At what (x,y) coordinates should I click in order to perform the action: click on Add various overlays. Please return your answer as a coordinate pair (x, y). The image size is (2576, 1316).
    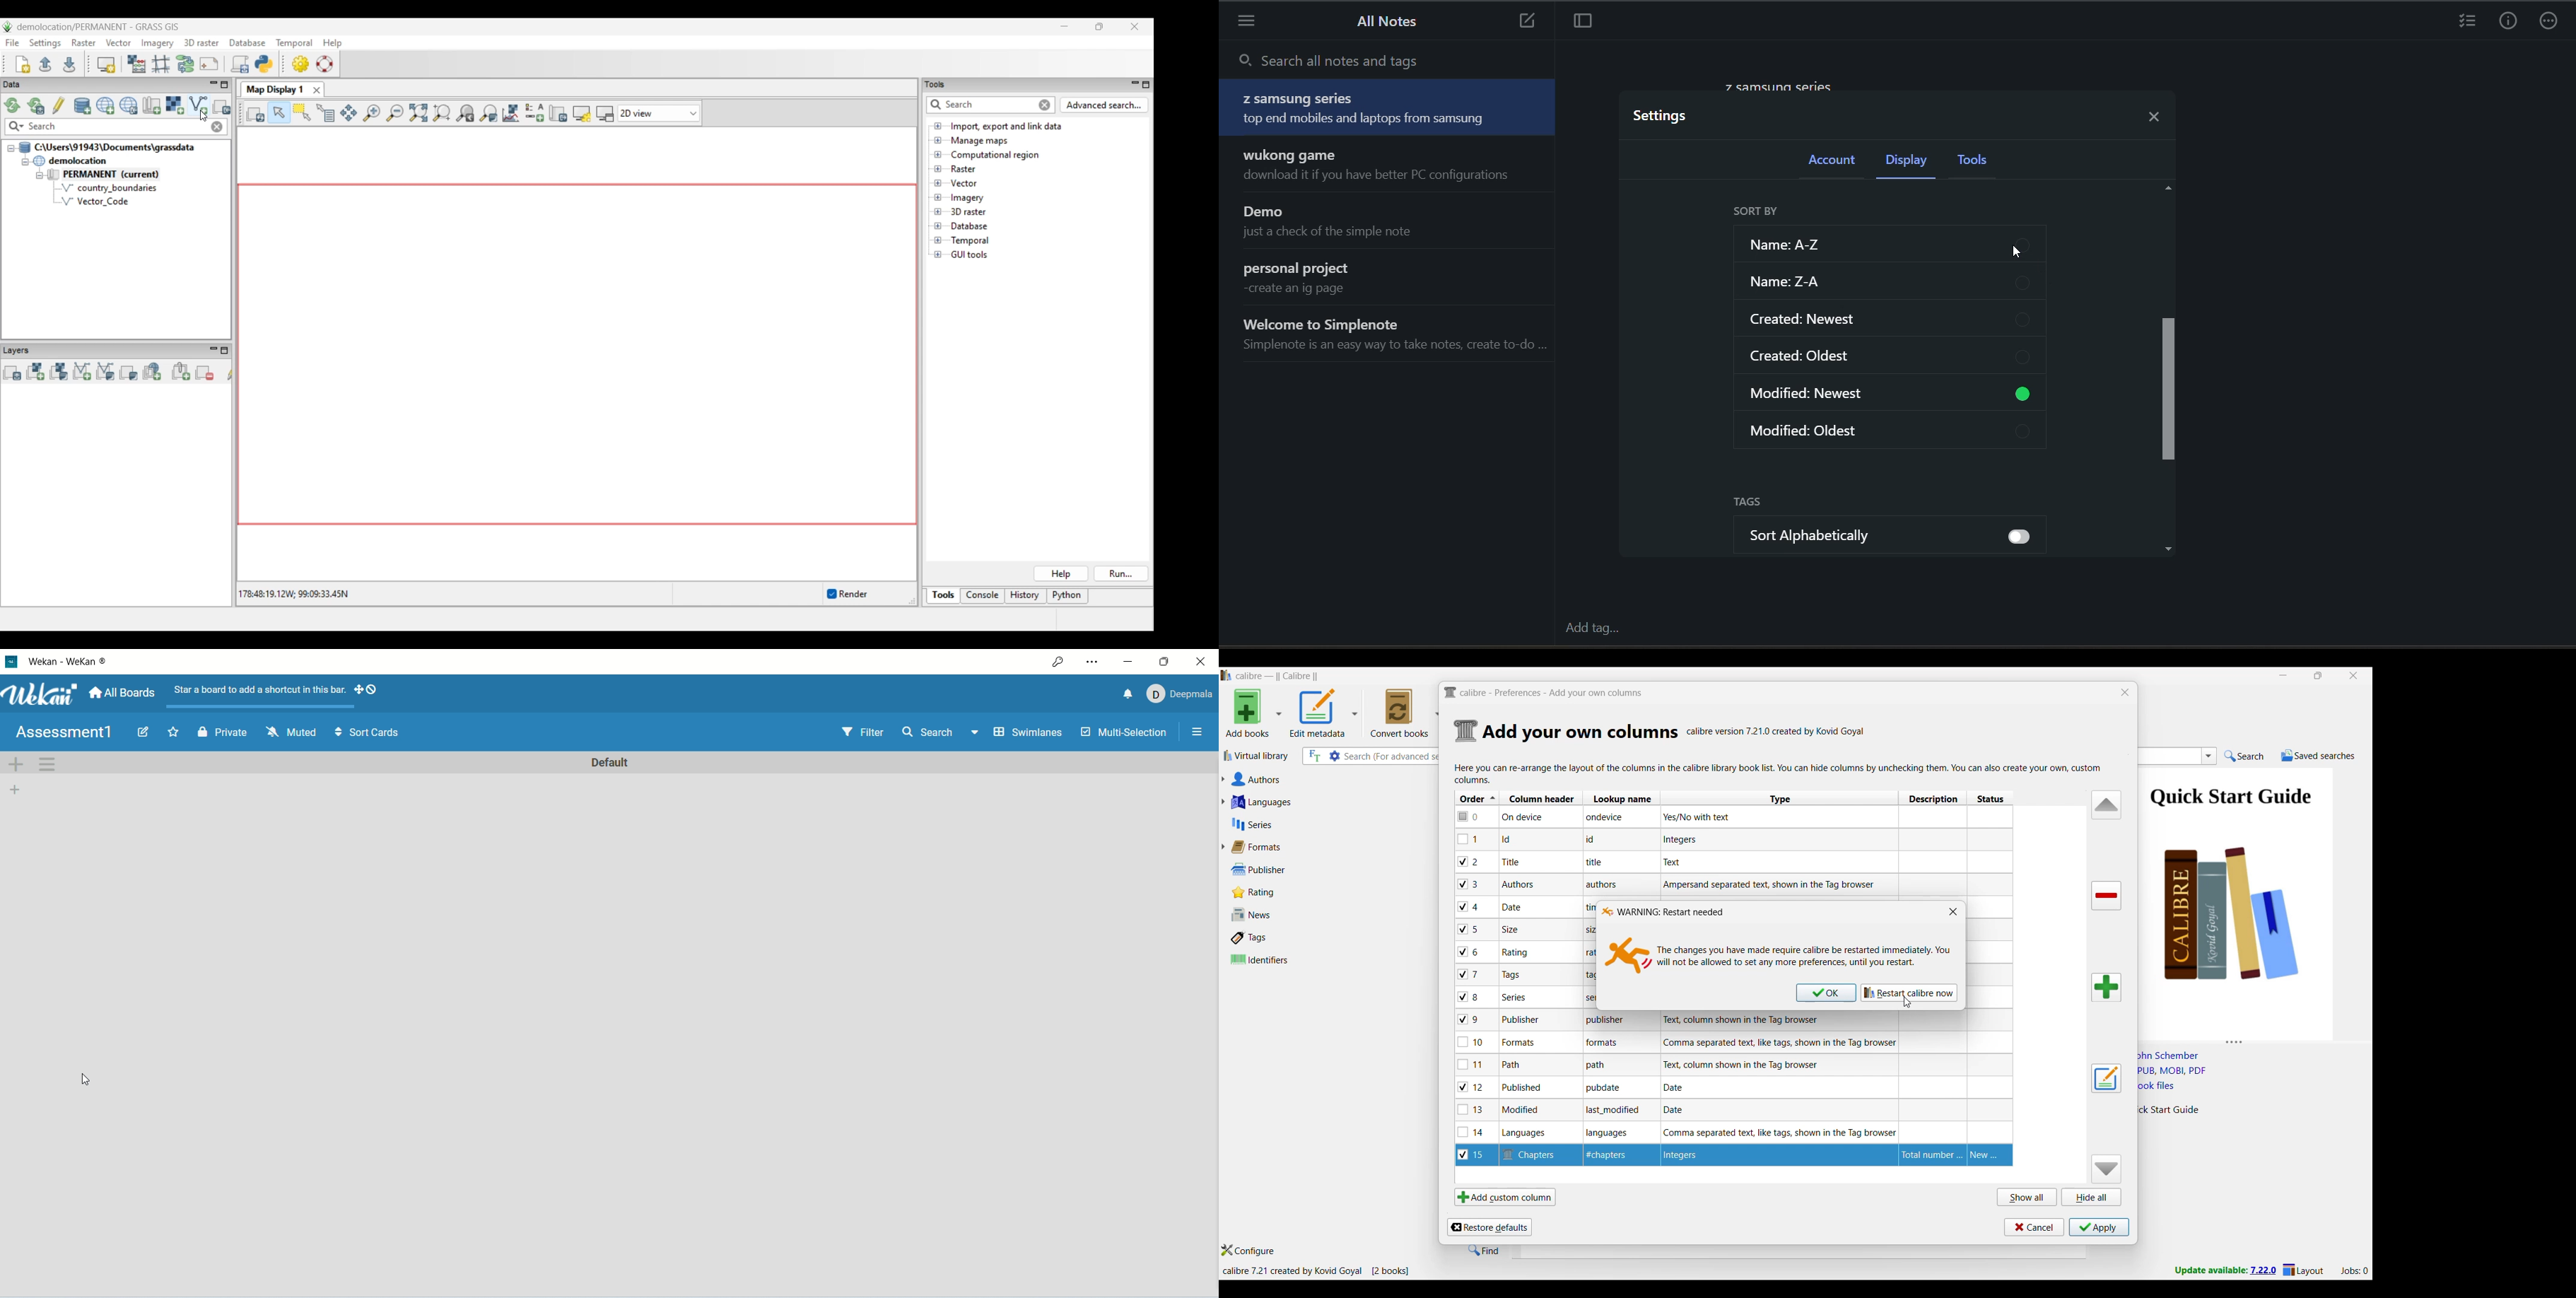
    Looking at the image, I should click on (128, 373).